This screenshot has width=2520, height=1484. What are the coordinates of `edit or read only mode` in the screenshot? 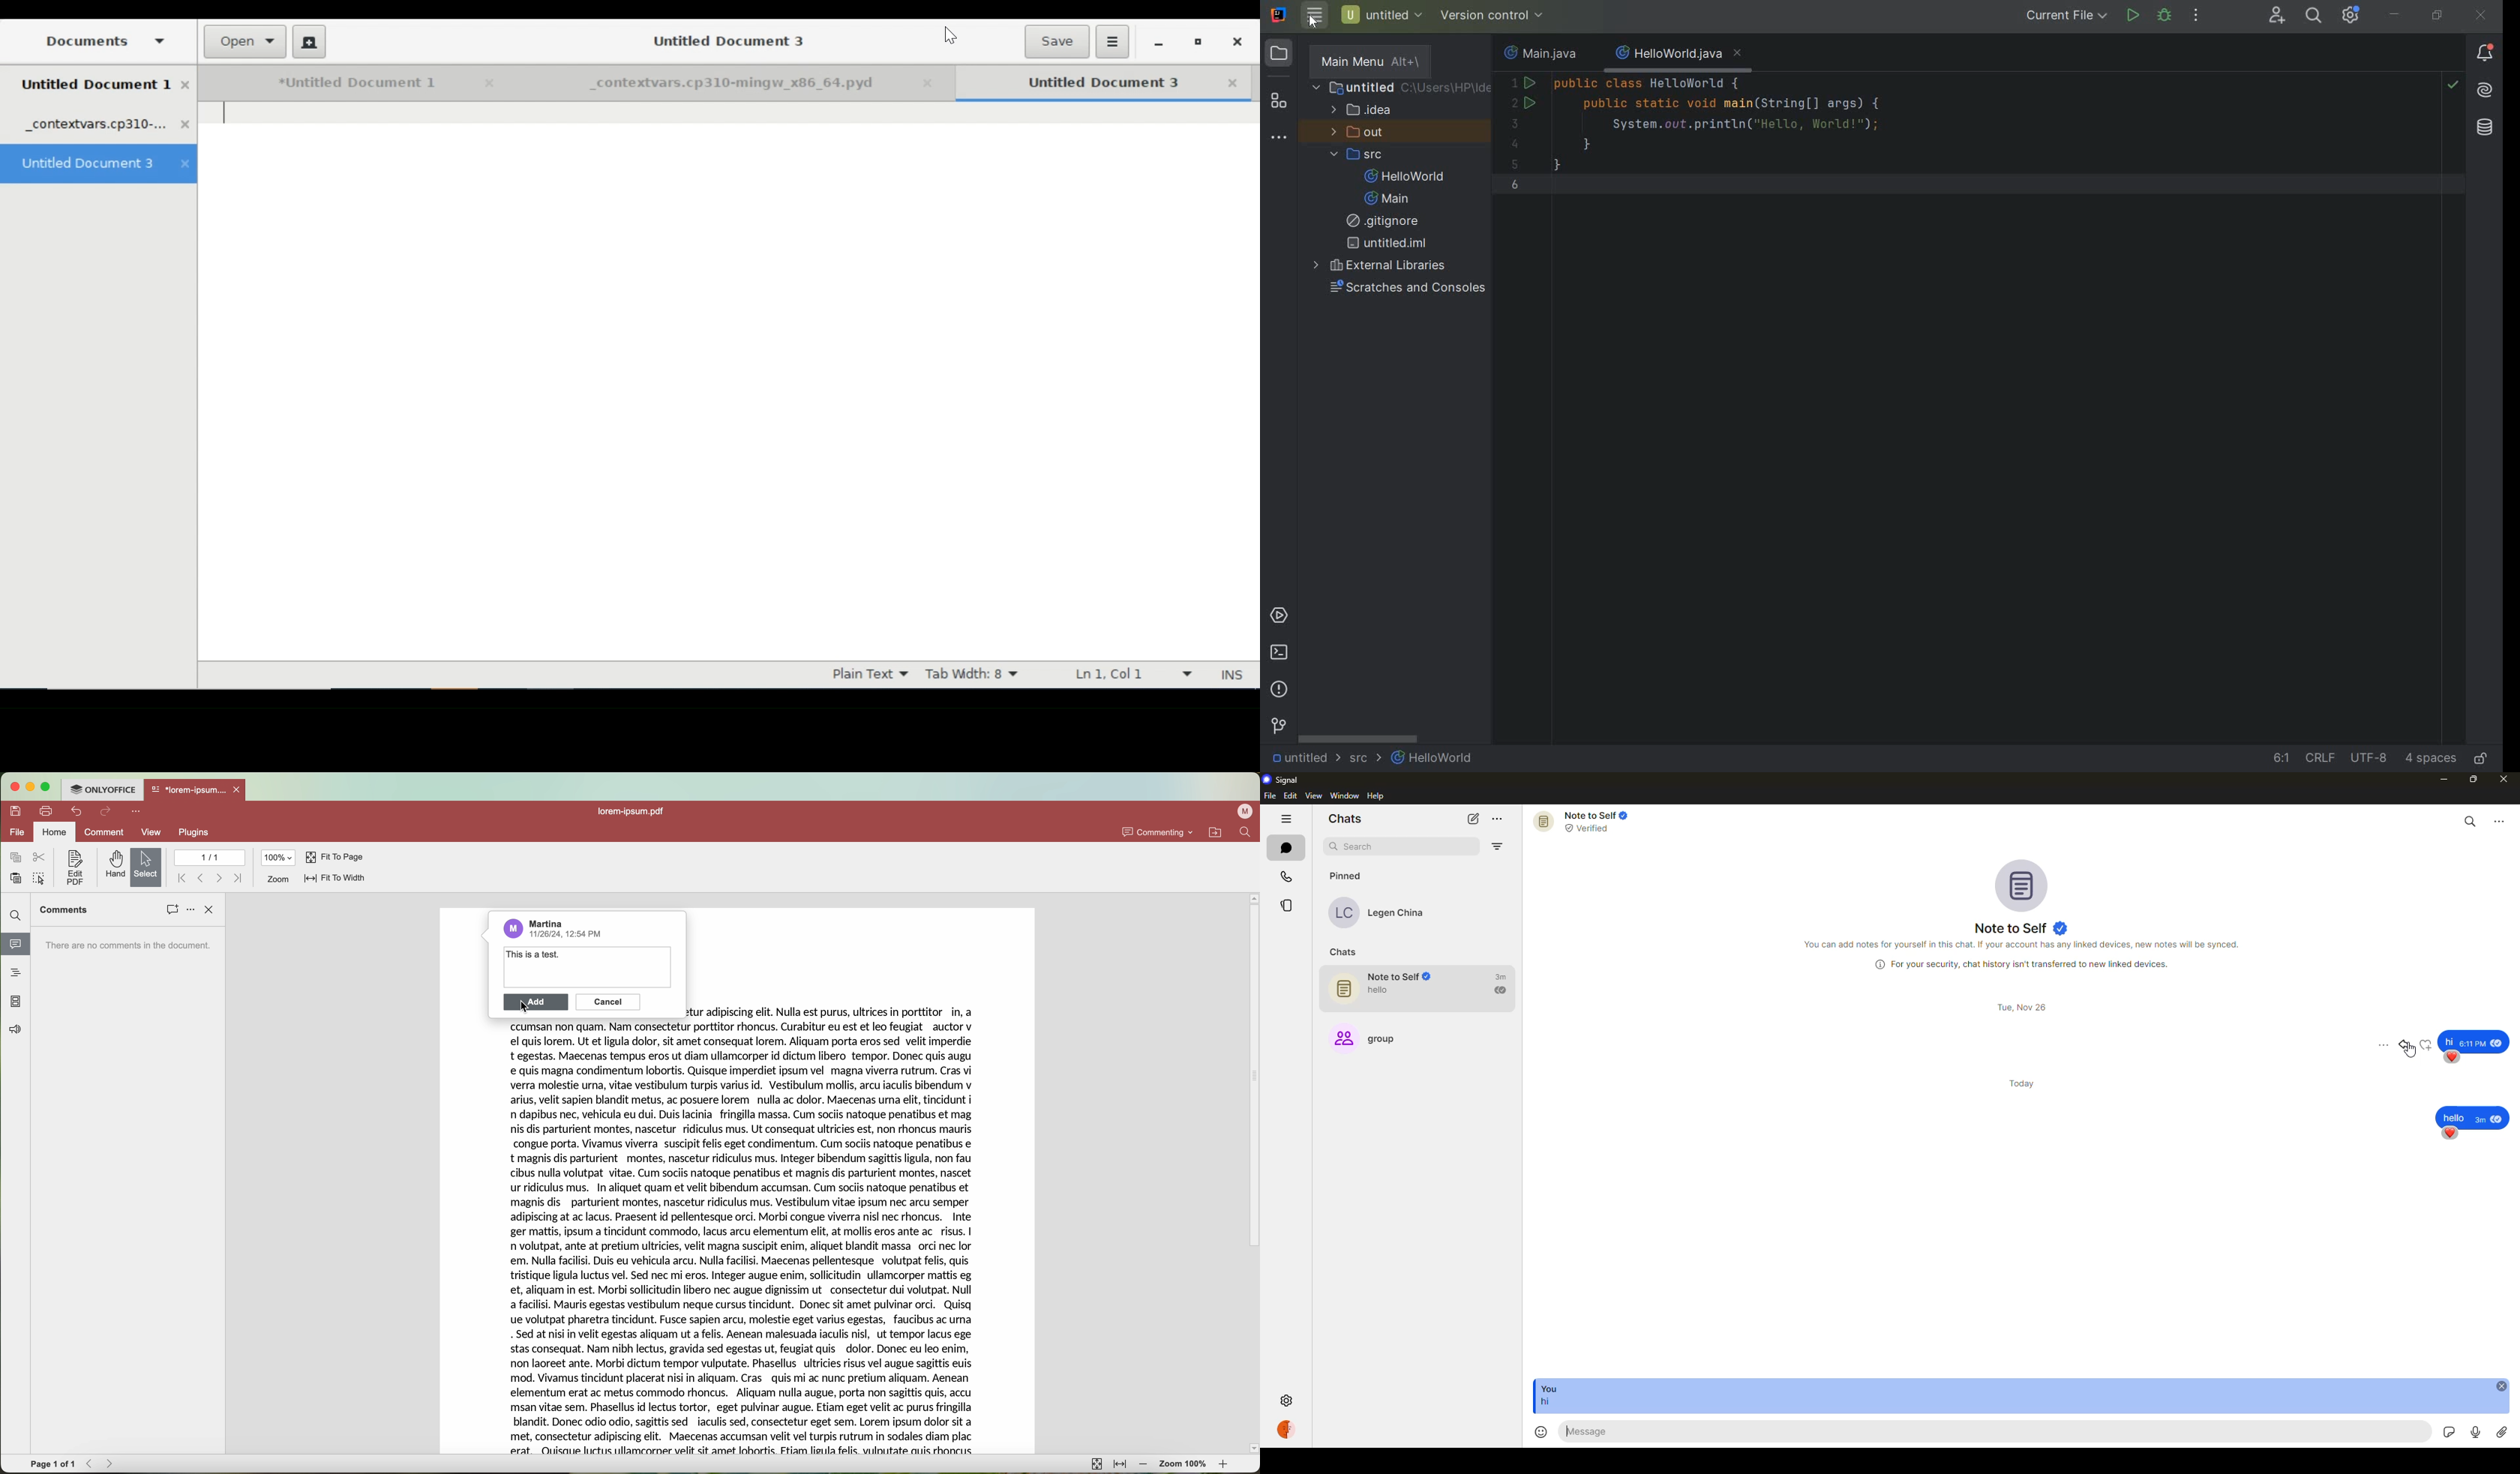 It's located at (2485, 756).